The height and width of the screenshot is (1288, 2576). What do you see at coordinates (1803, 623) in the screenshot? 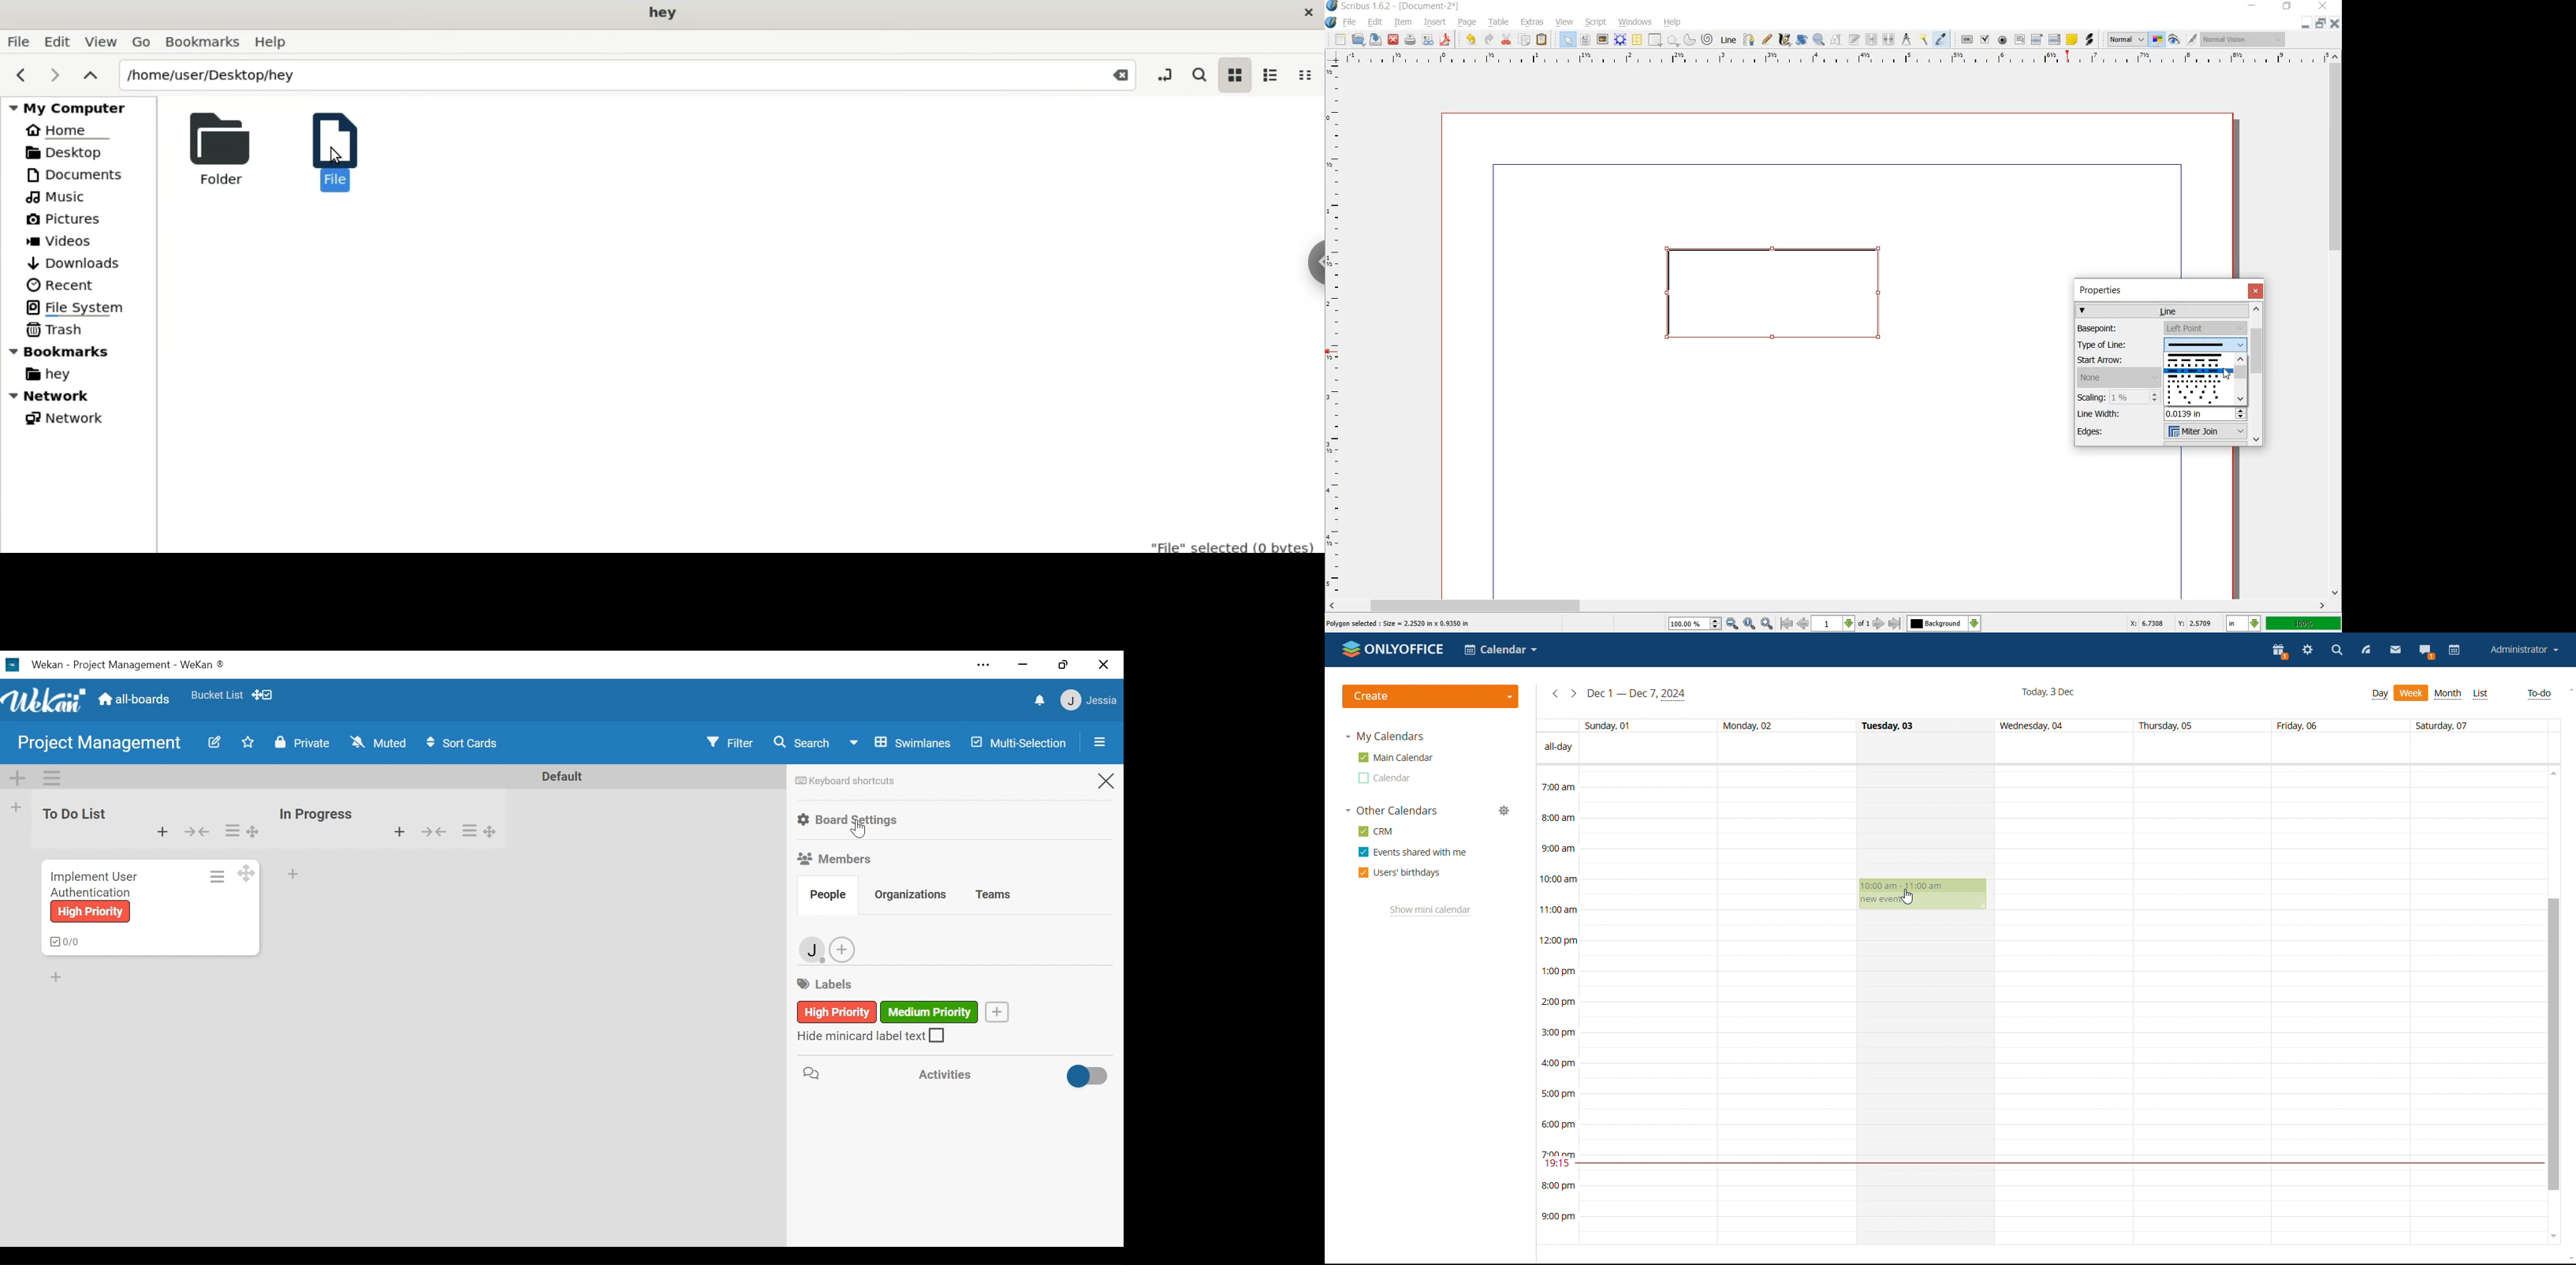
I see `go to previous page` at bounding box center [1803, 623].